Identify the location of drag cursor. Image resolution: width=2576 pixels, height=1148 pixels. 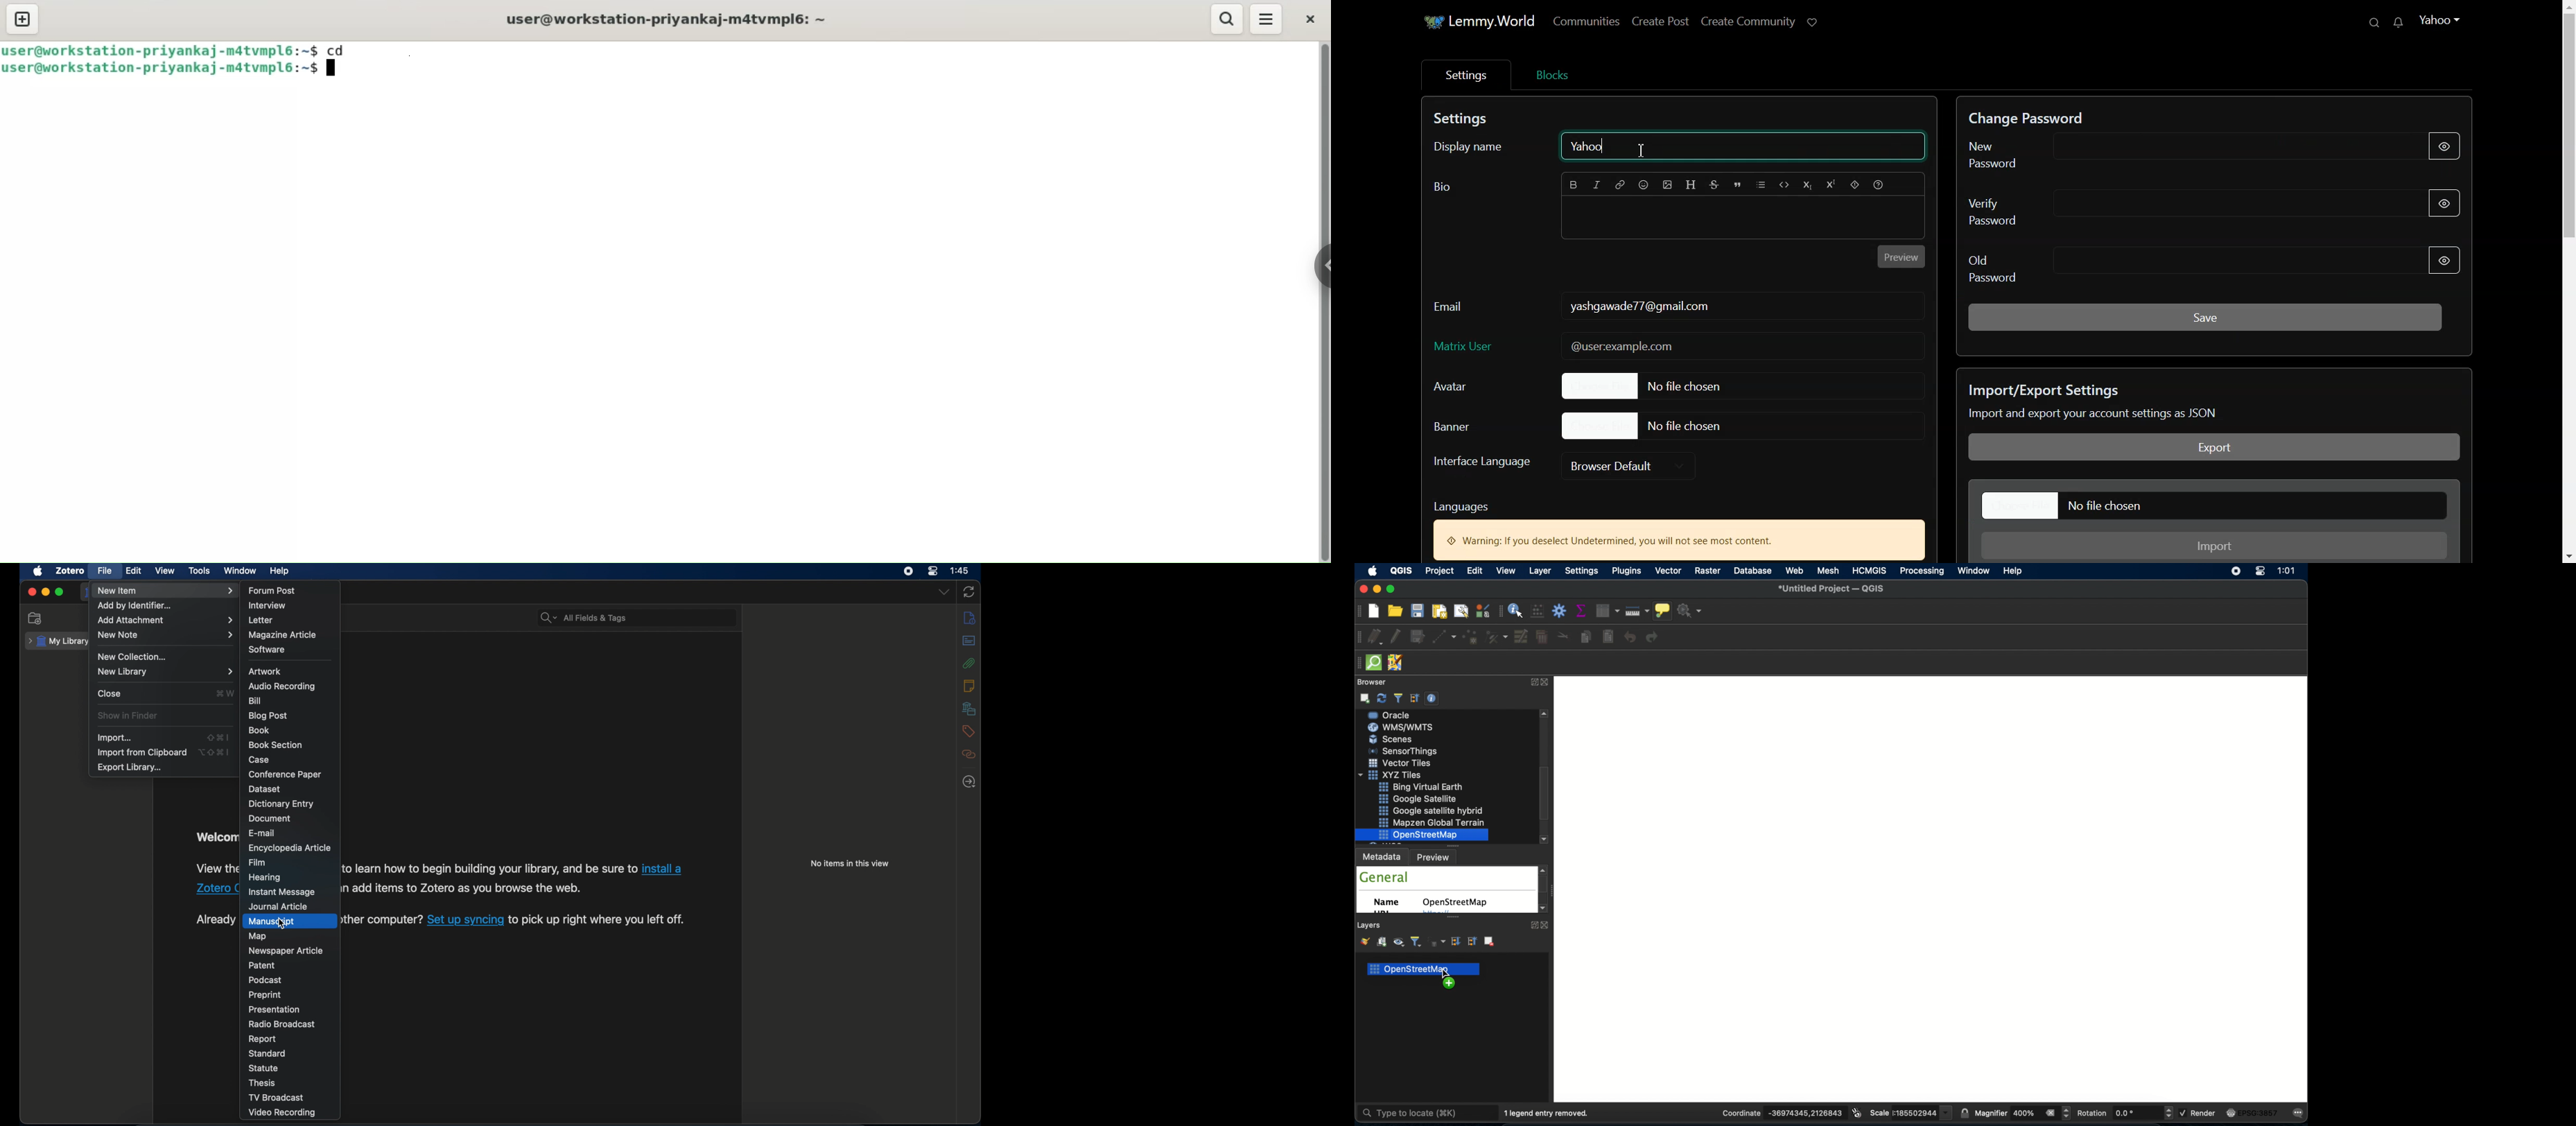
(1448, 979).